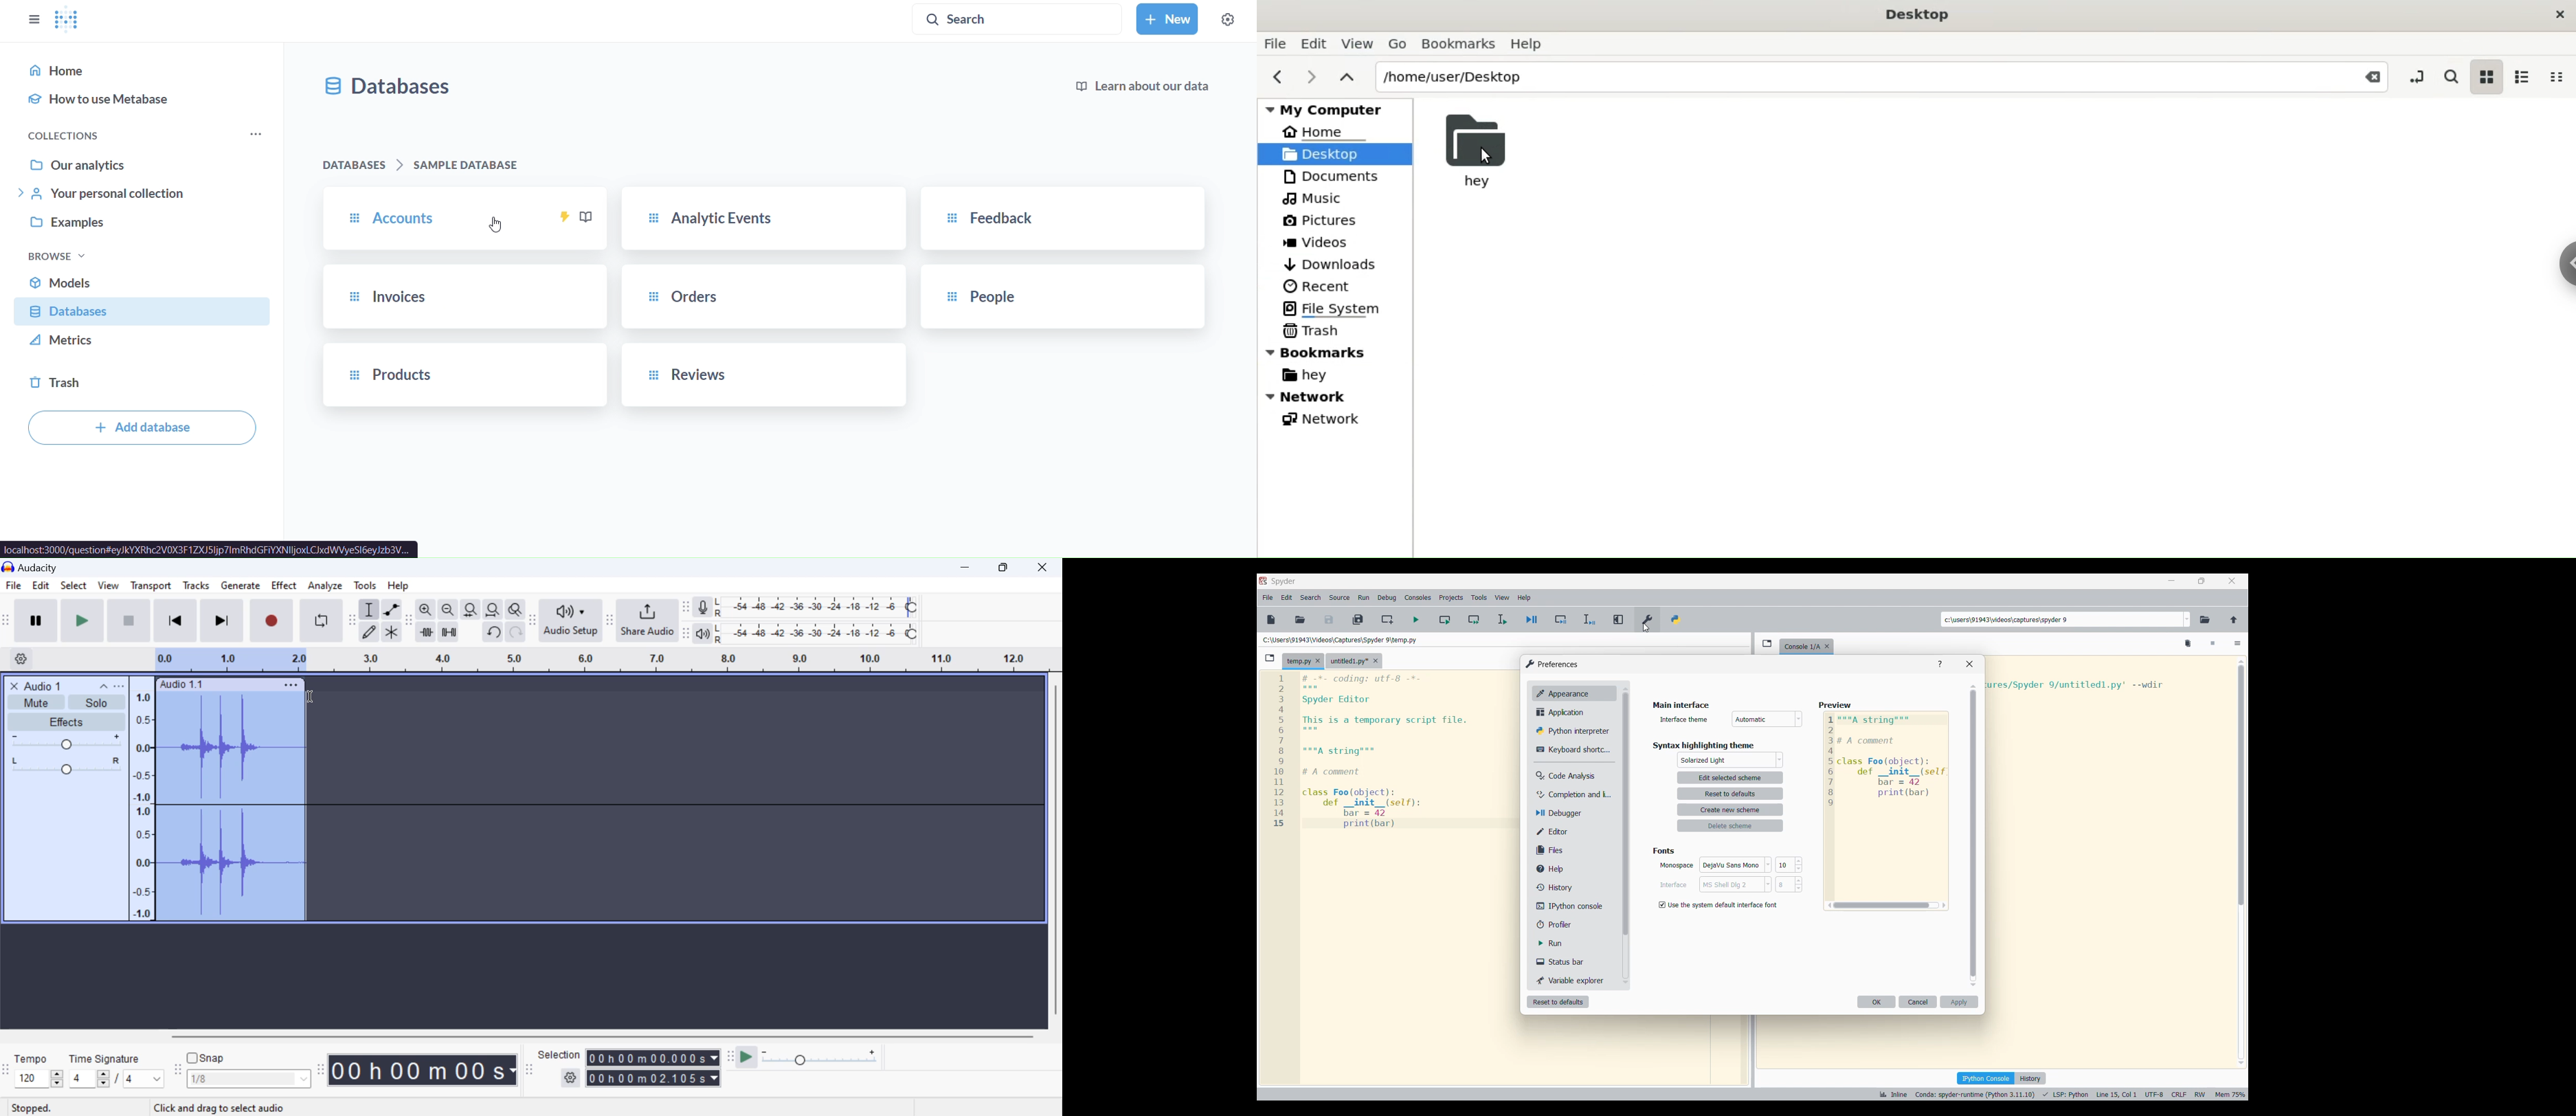  What do you see at coordinates (1552, 664) in the screenshot?
I see `Window logo and title` at bounding box center [1552, 664].